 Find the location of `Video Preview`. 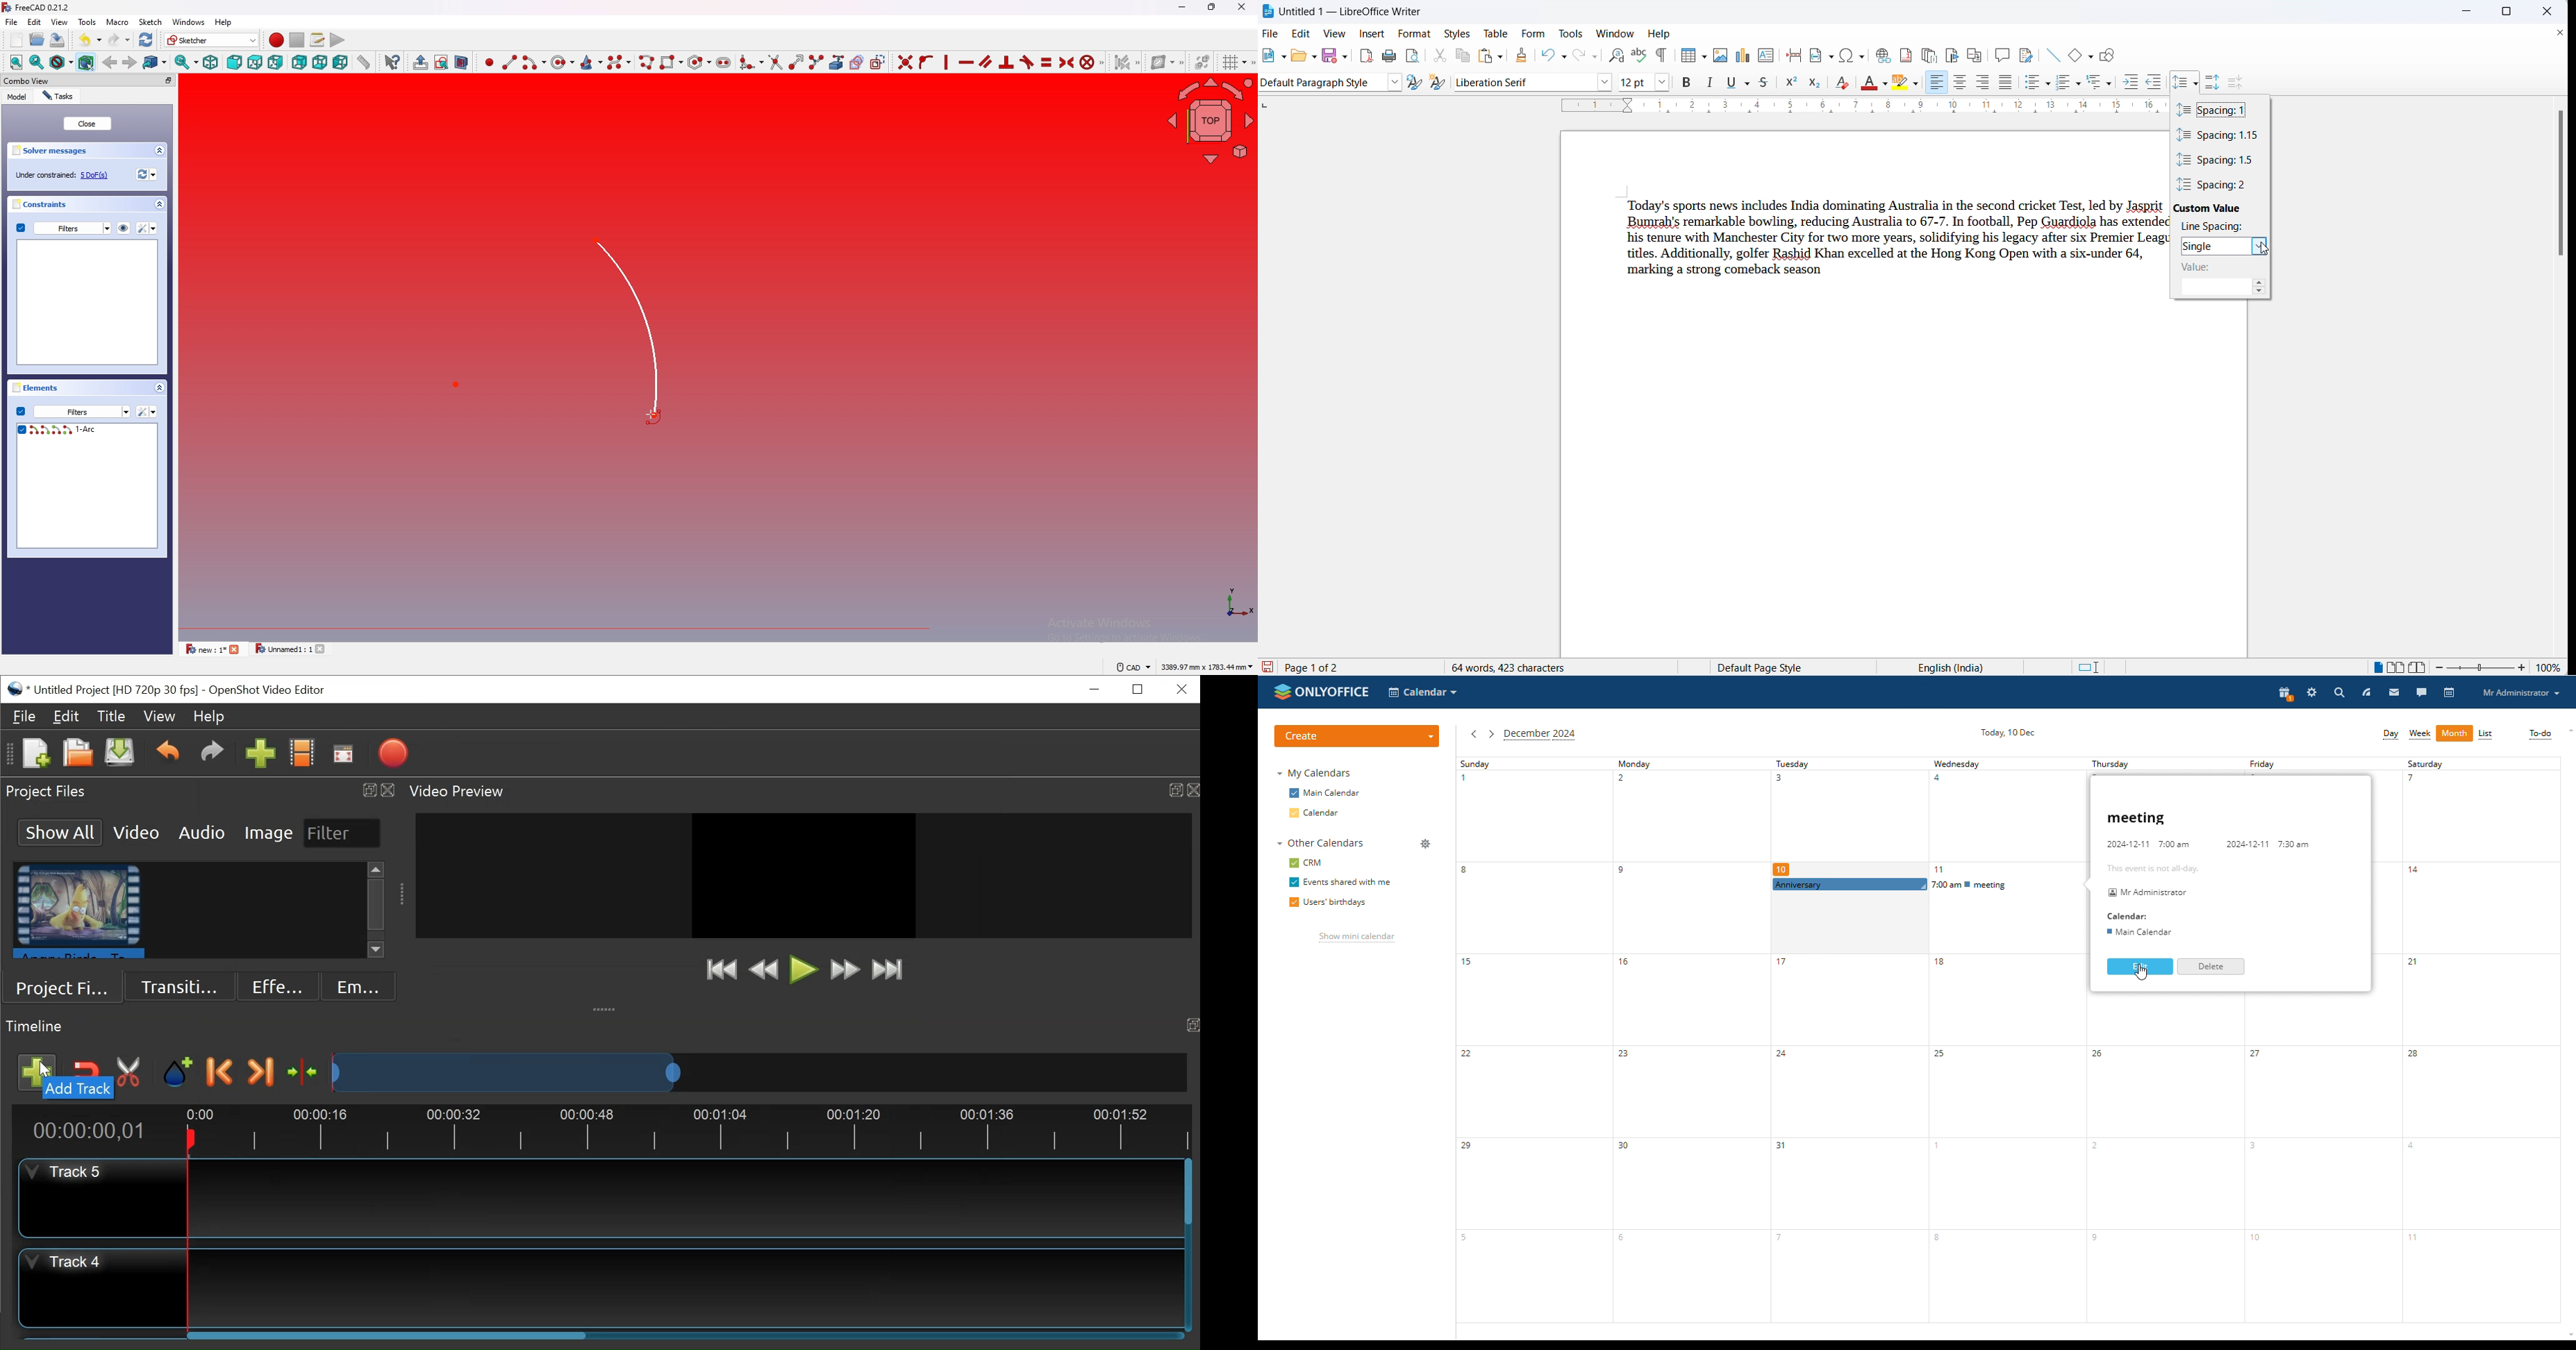

Video Preview is located at coordinates (802, 791).